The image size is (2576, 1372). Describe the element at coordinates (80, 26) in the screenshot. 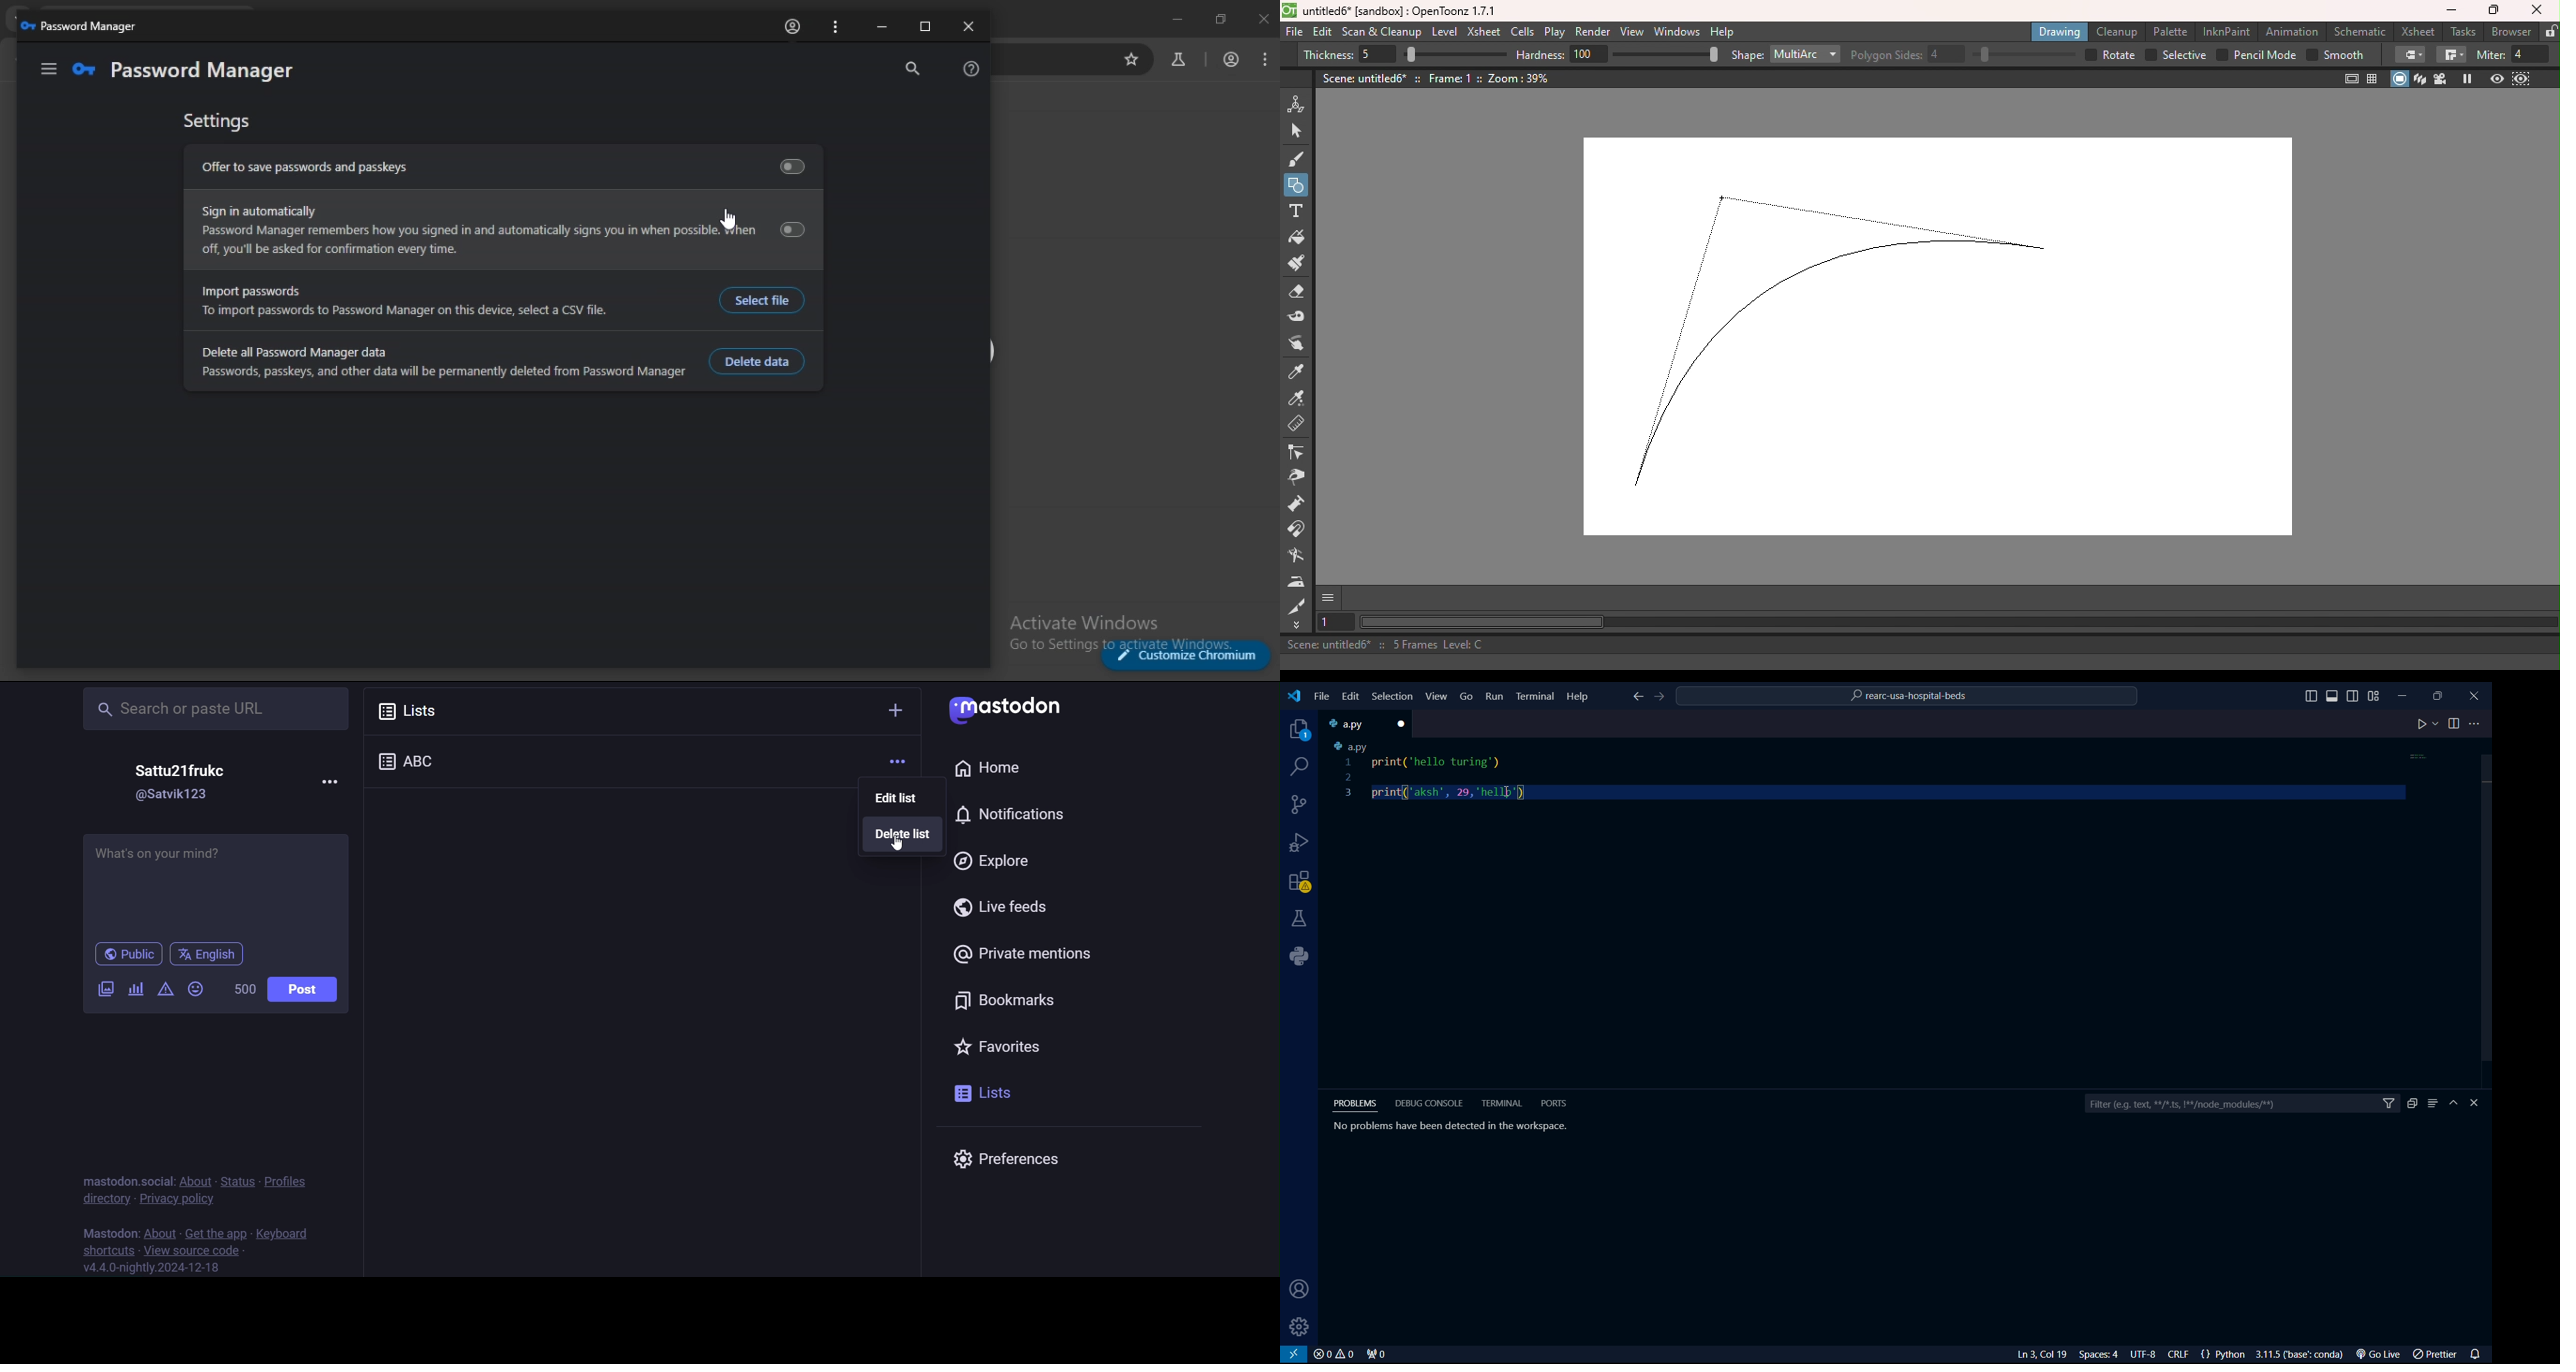

I see `password manager` at that location.